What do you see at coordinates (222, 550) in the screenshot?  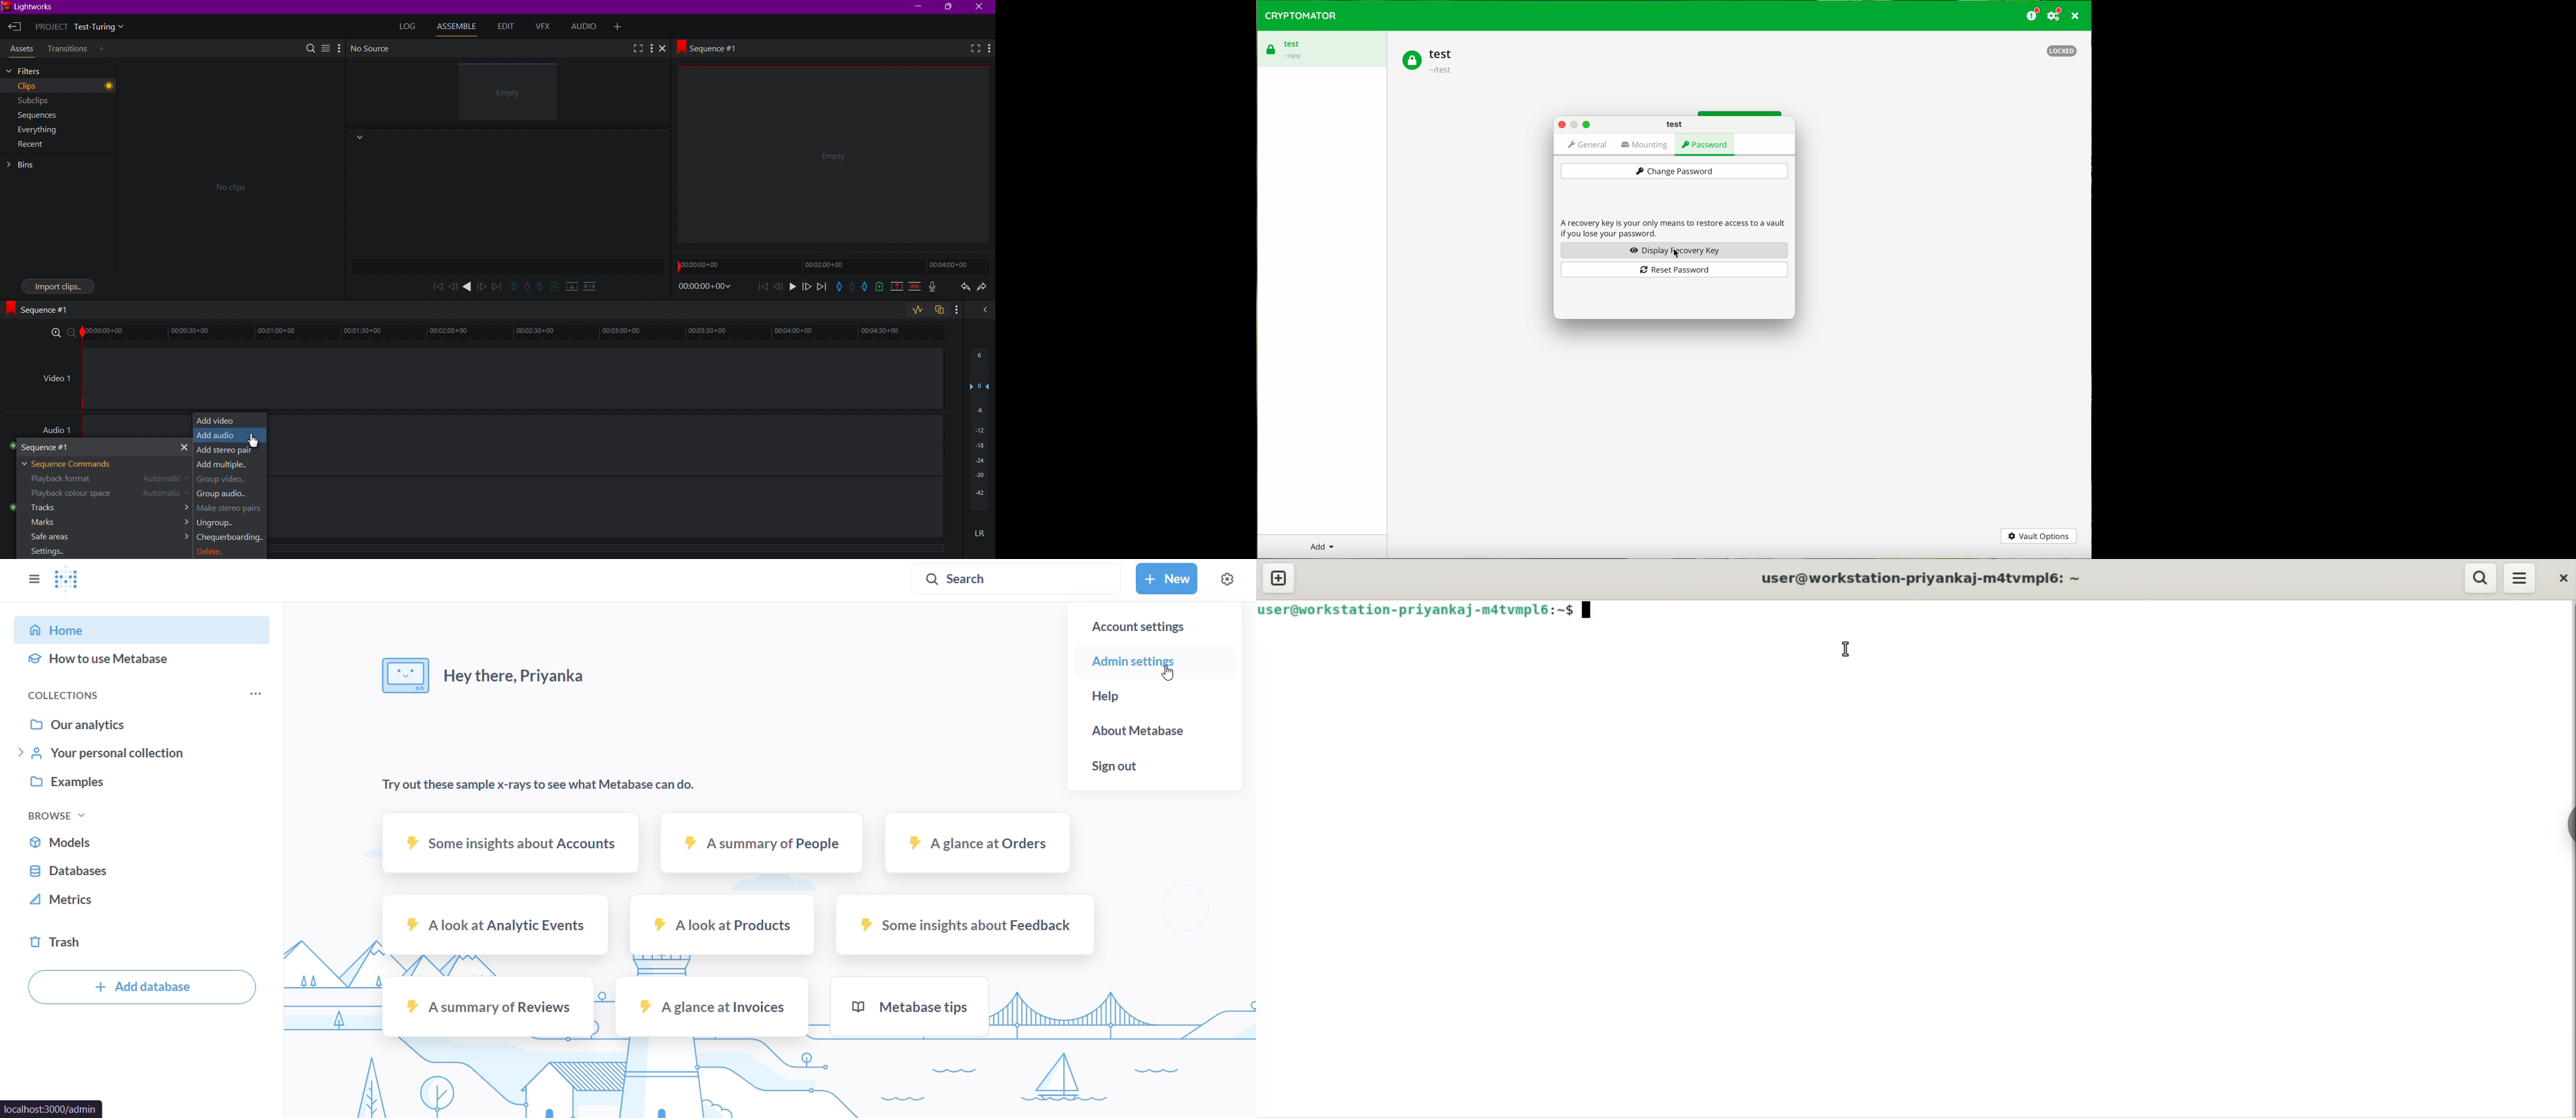 I see `Delete` at bounding box center [222, 550].